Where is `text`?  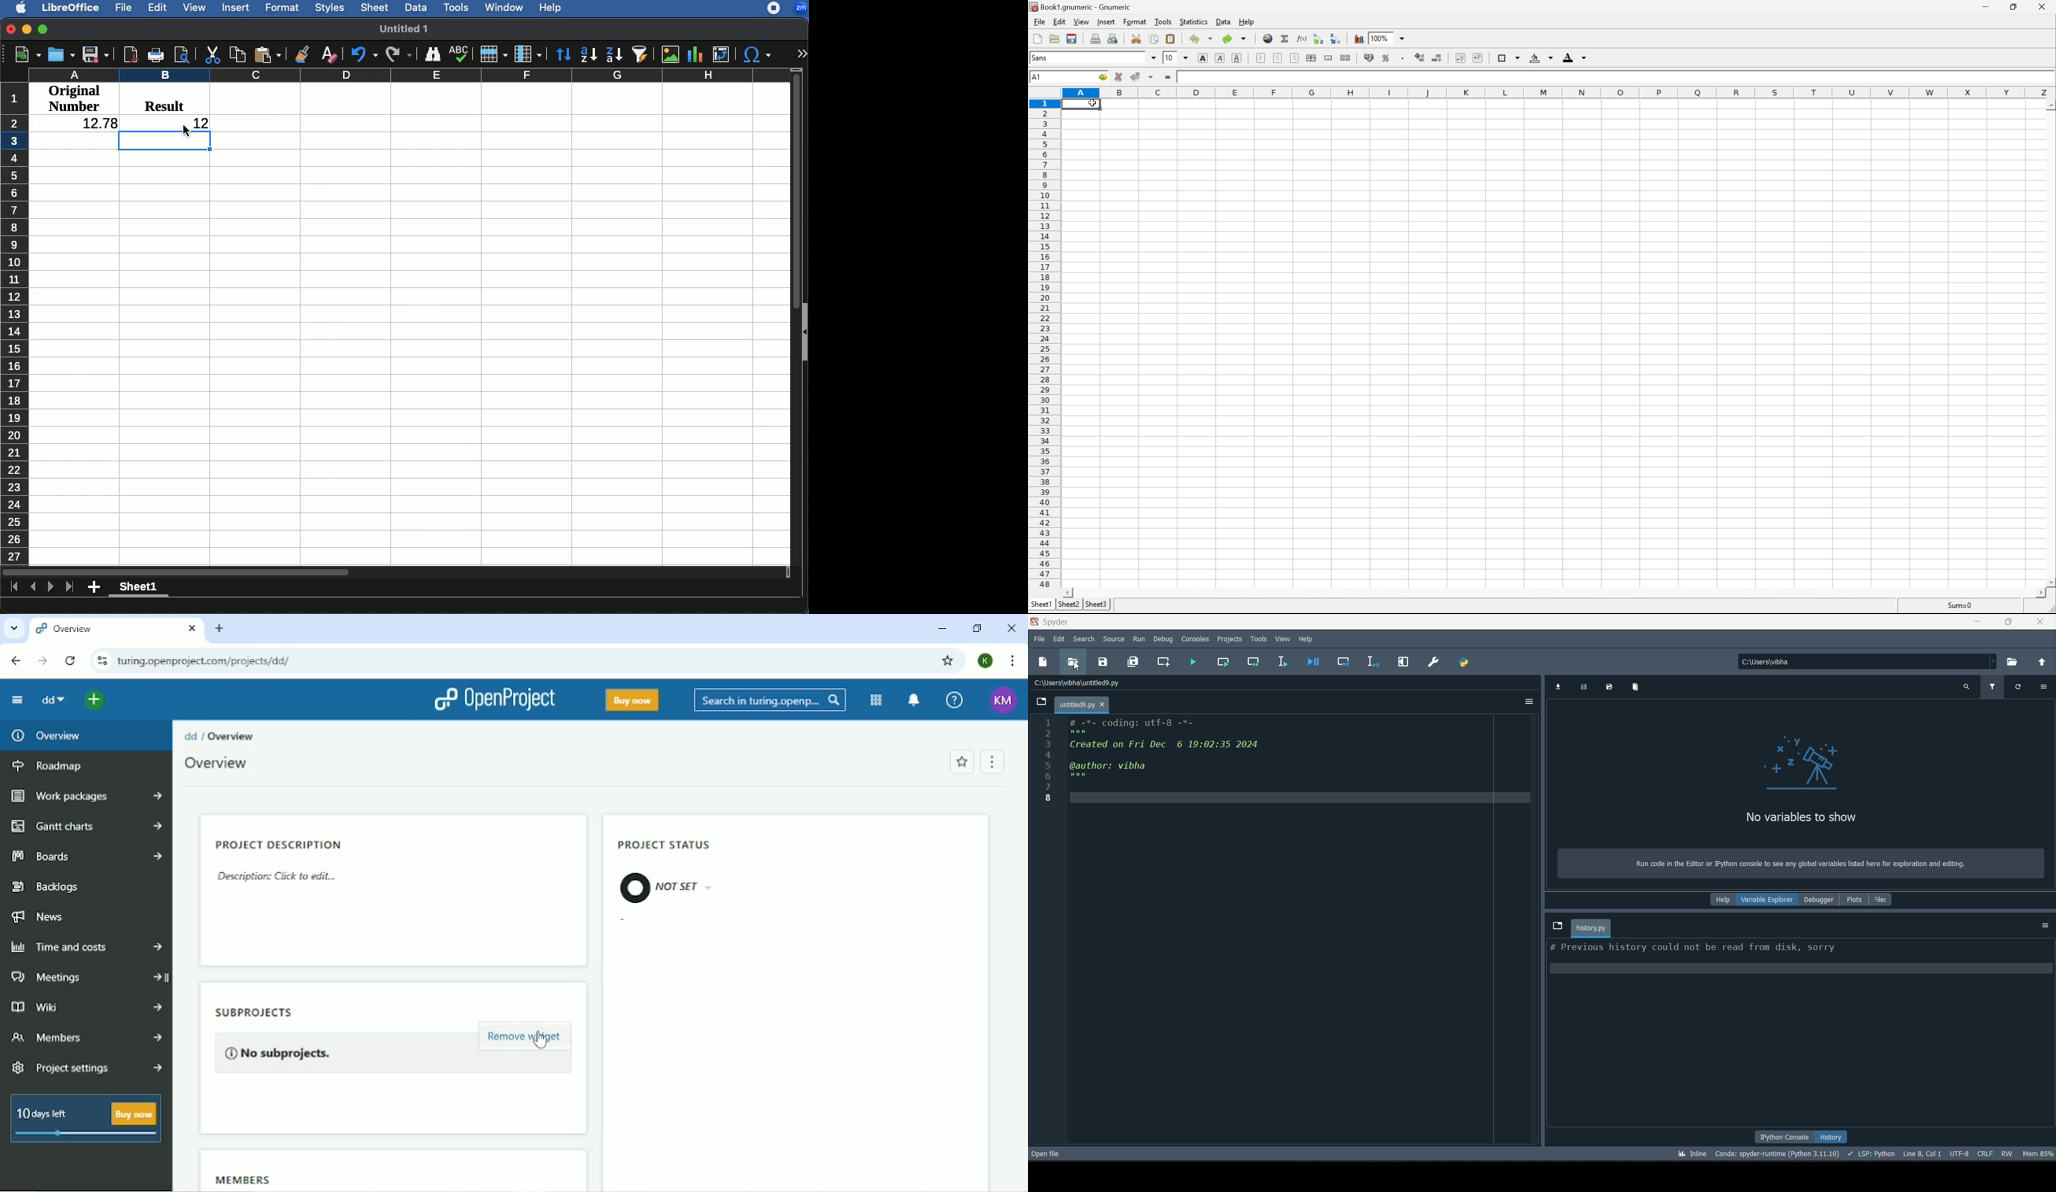 text is located at coordinates (1693, 949).